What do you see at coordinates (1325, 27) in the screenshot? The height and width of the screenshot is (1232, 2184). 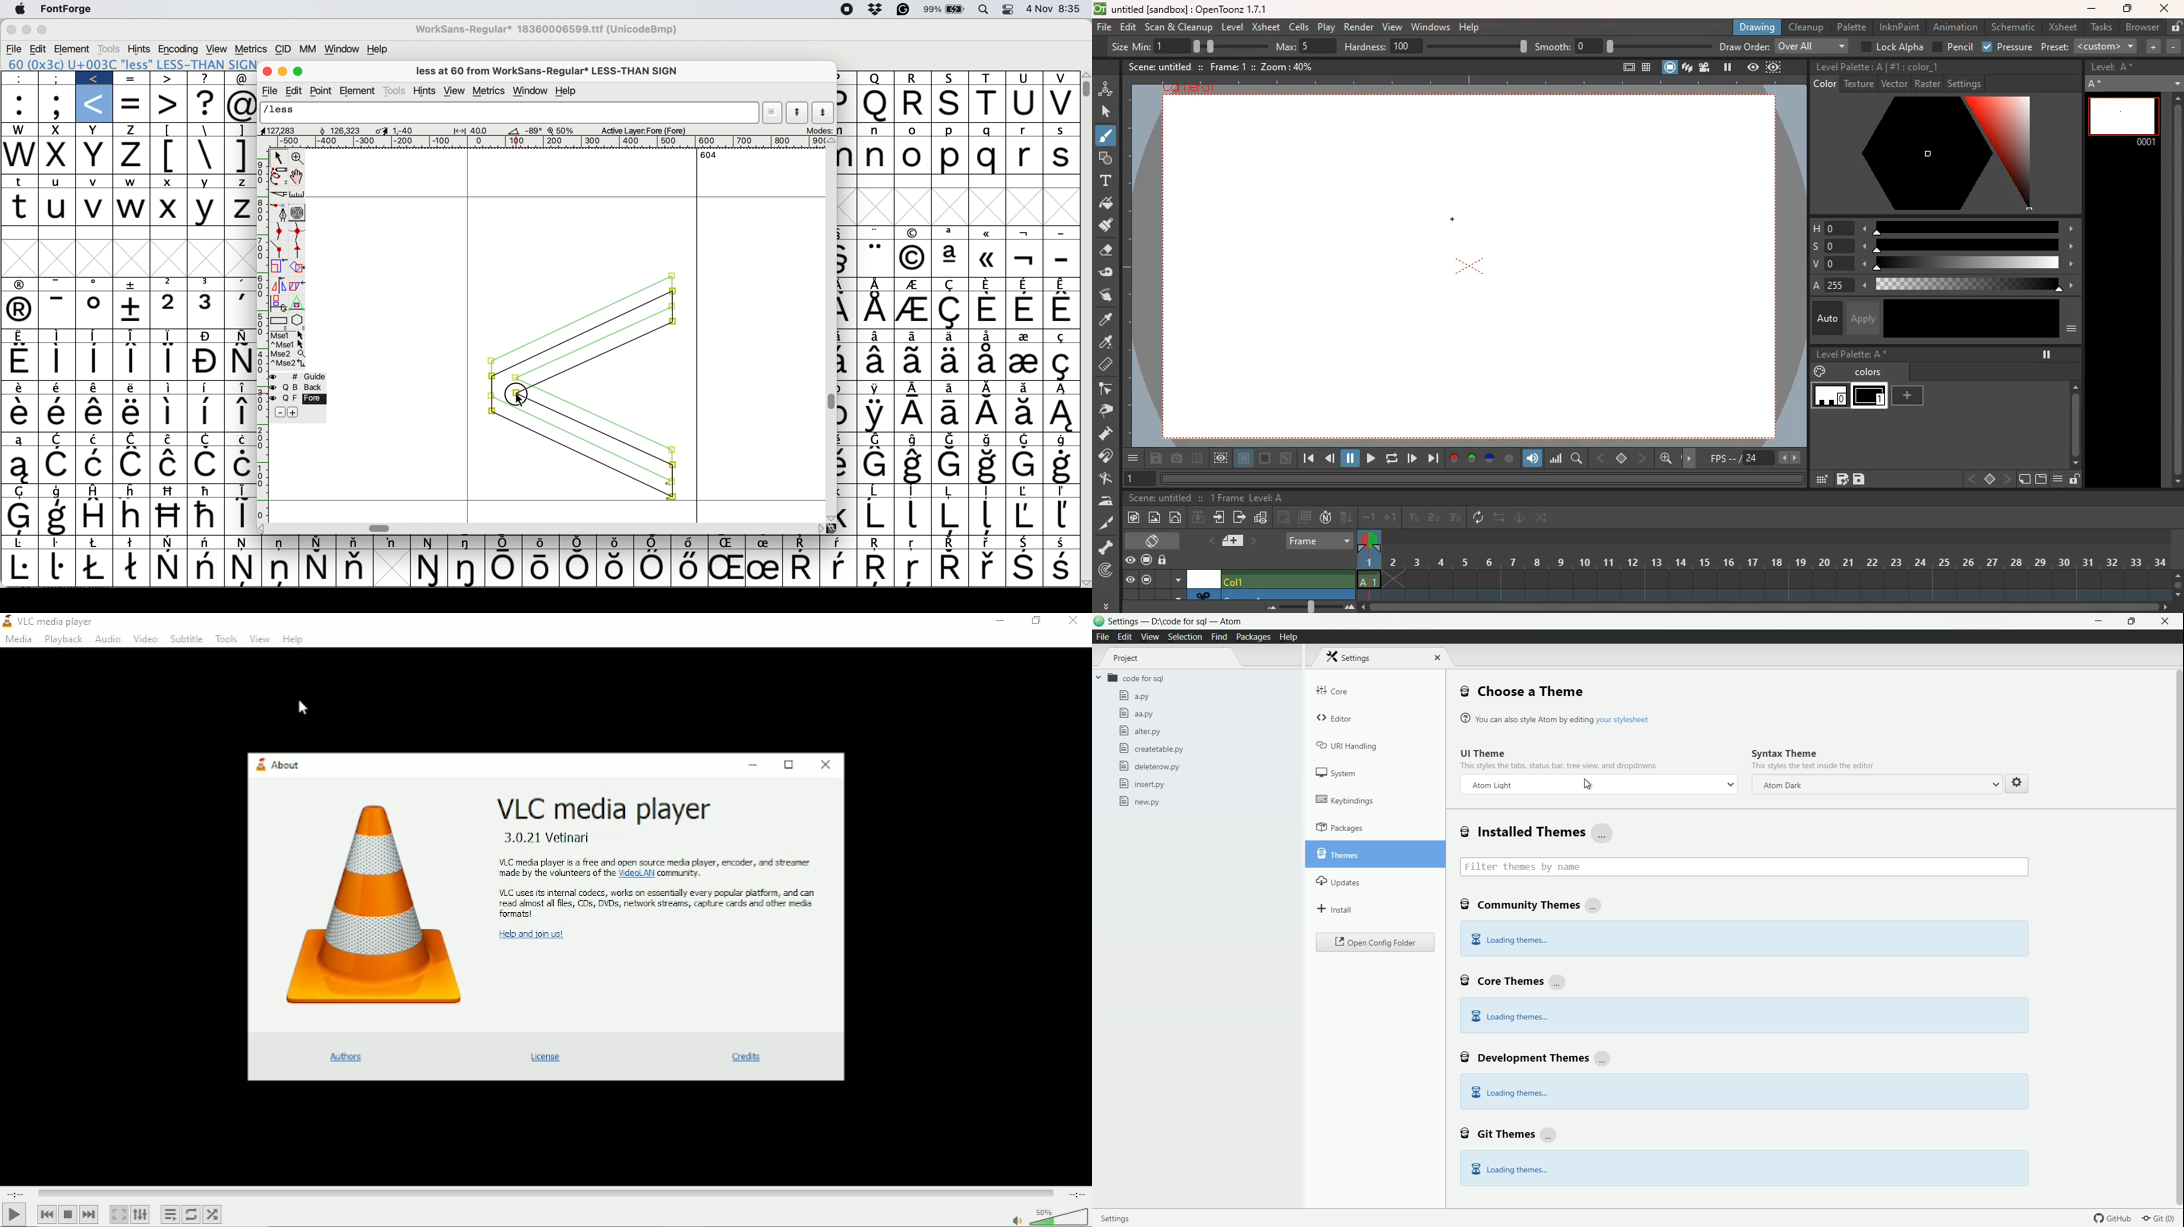 I see `play` at bounding box center [1325, 27].